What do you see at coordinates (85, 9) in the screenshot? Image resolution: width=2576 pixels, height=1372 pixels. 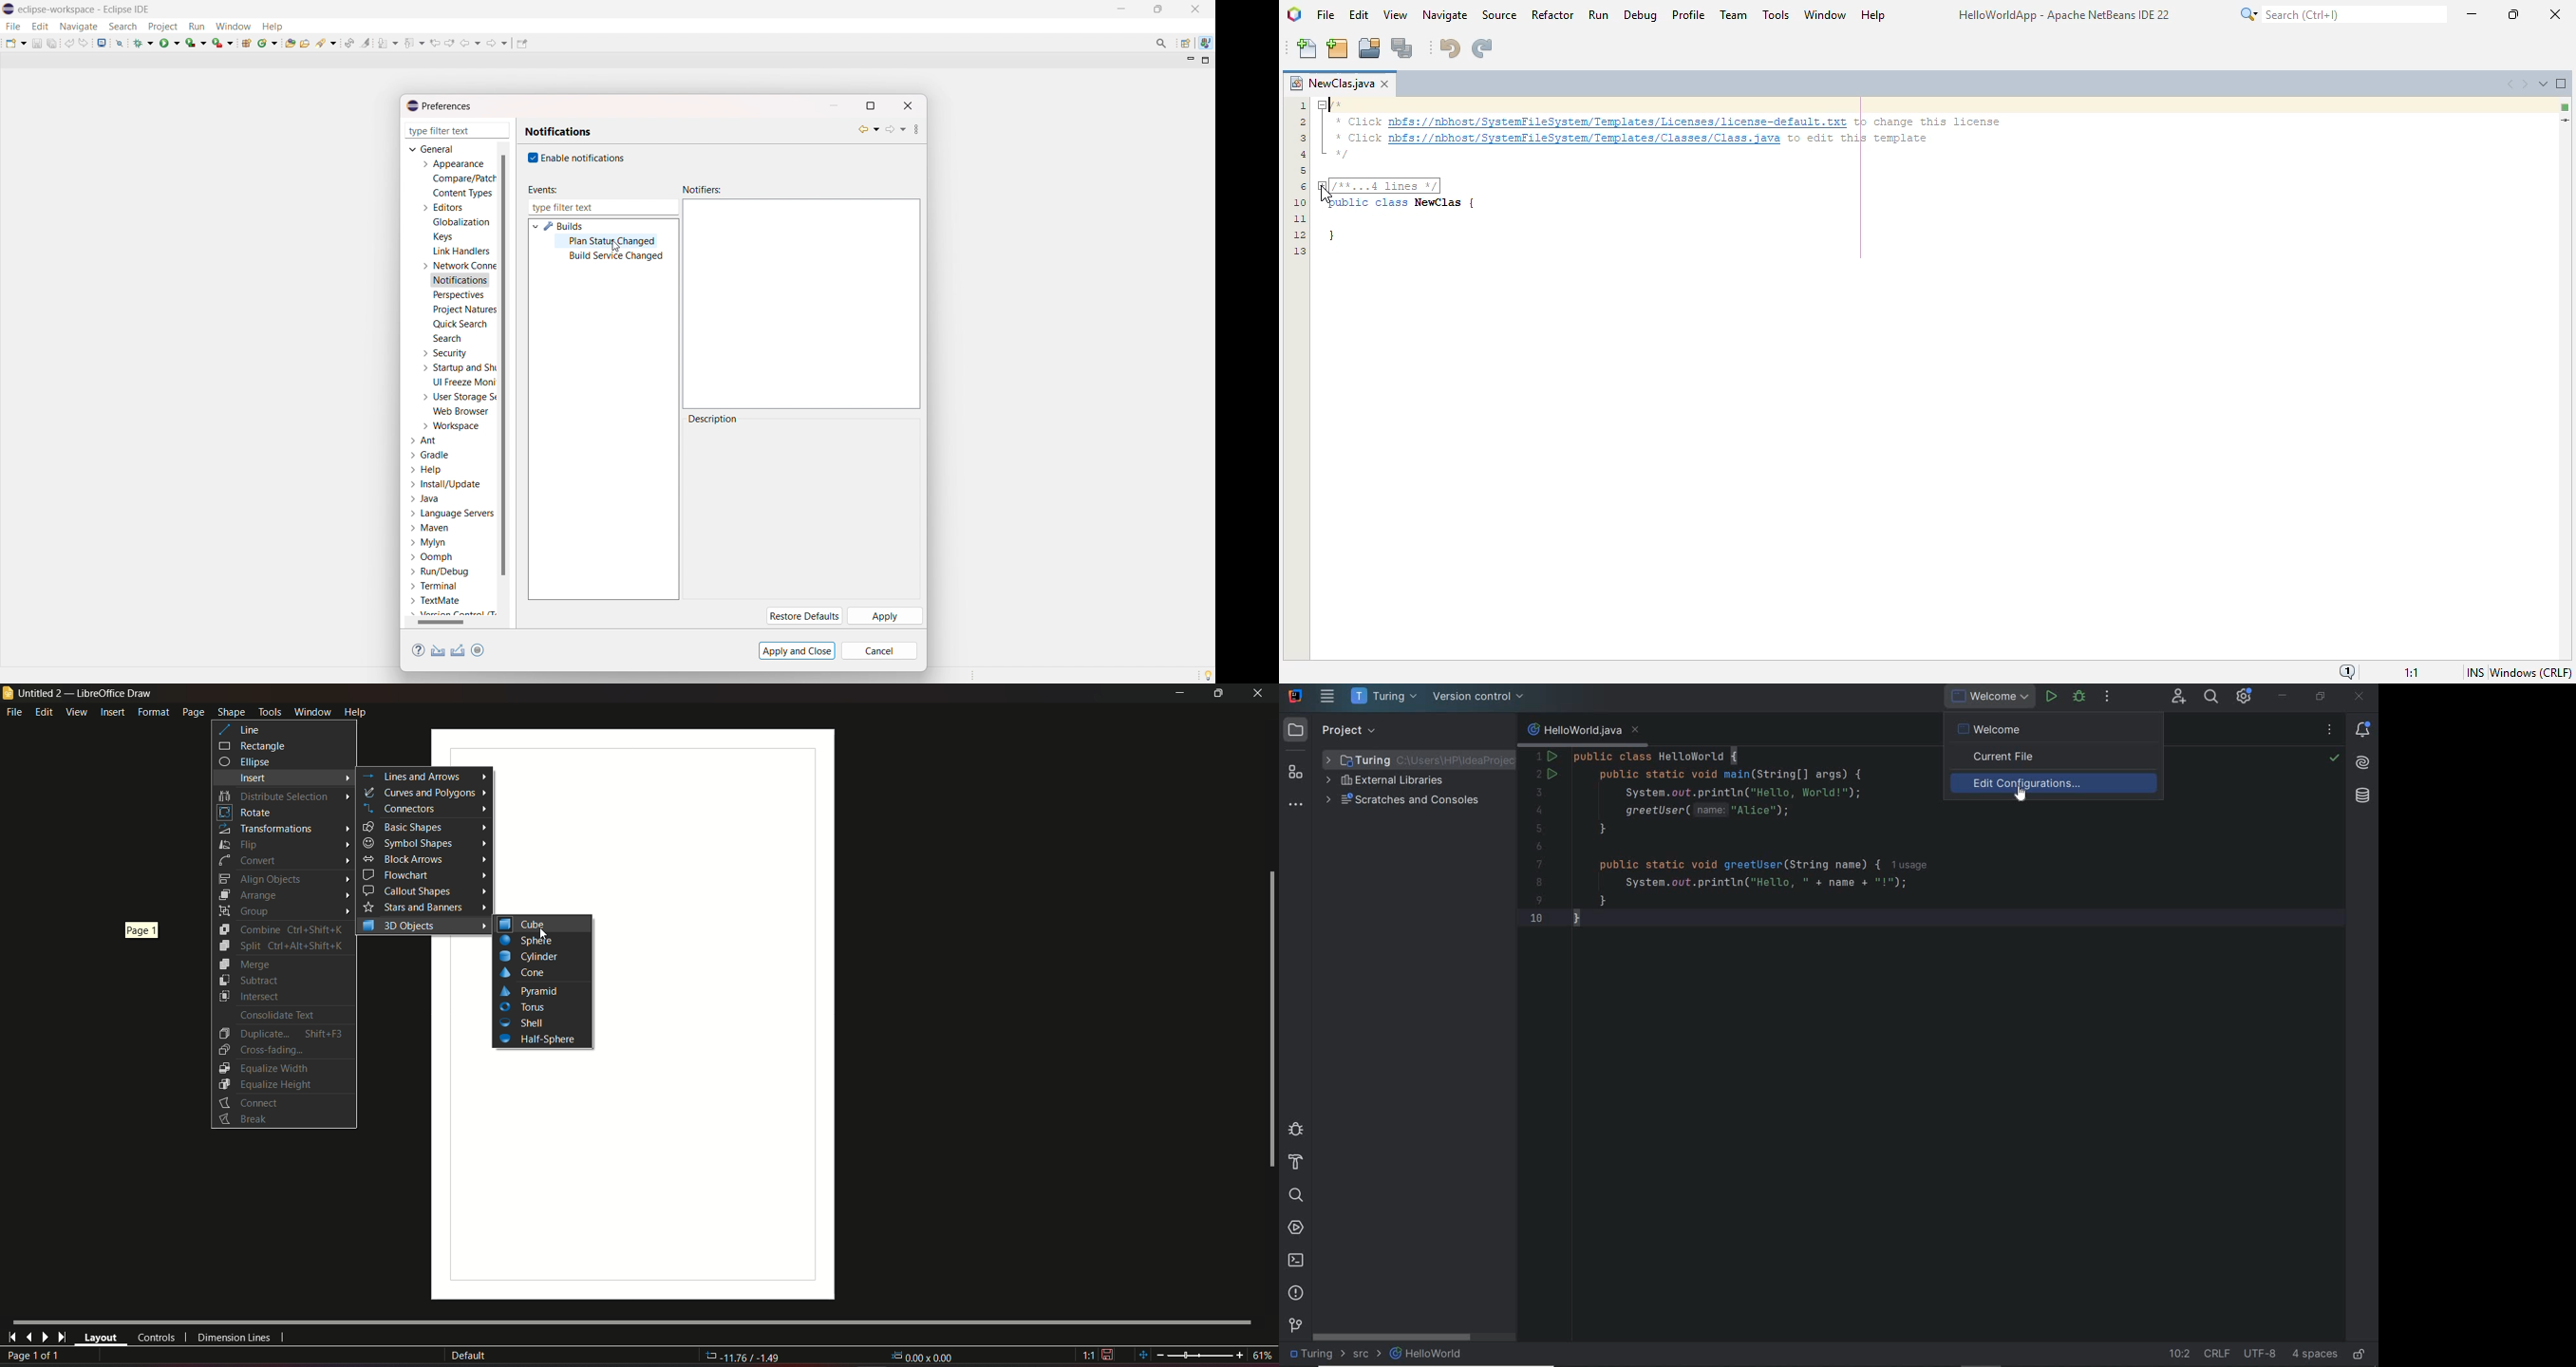 I see `title` at bounding box center [85, 9].